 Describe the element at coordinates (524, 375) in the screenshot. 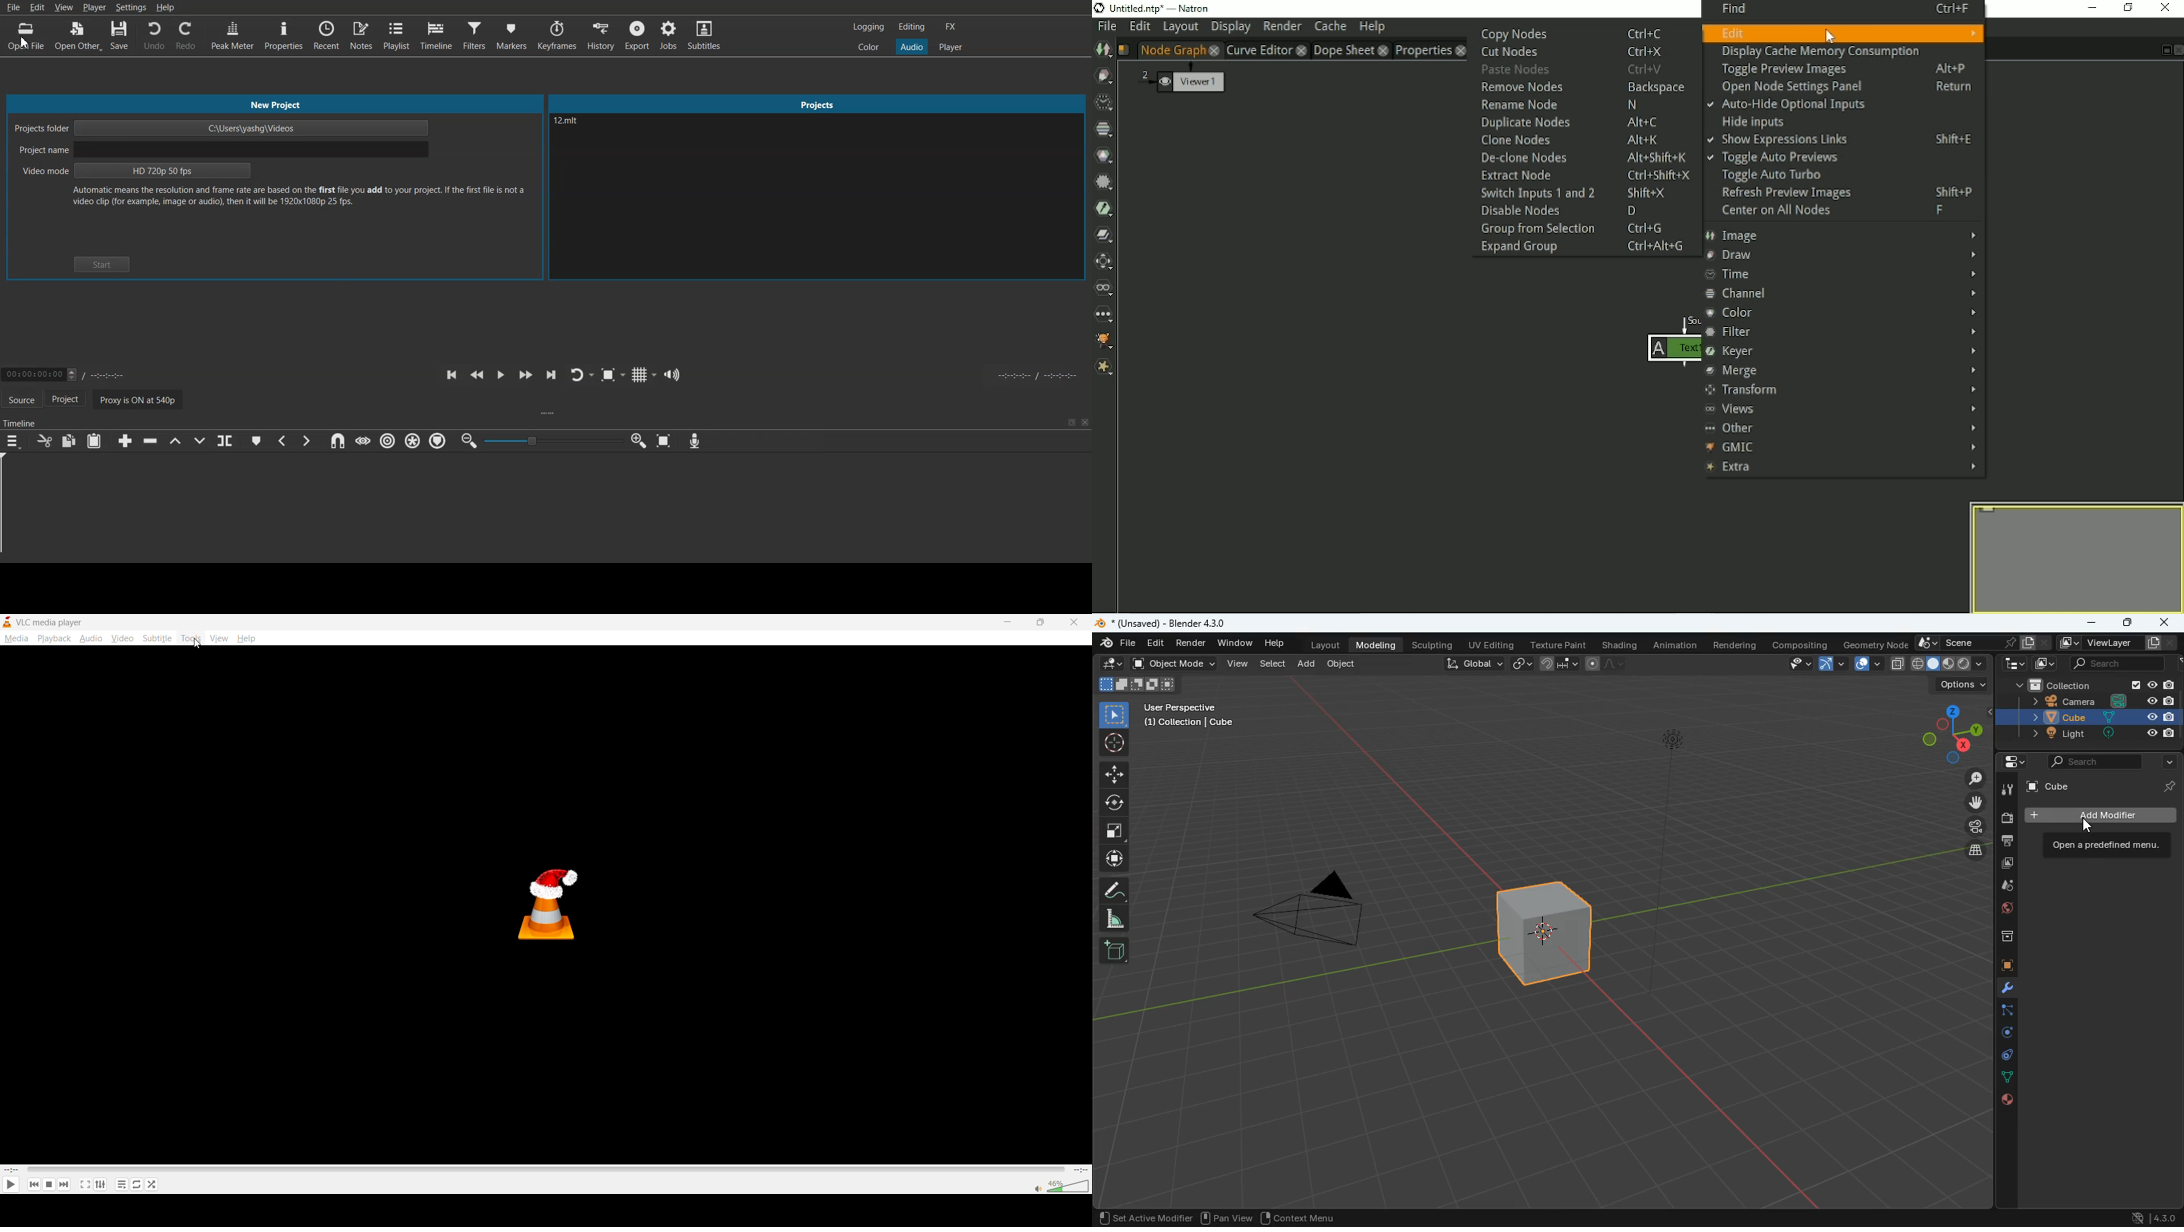

I see `Play quickly forwards` at that location.